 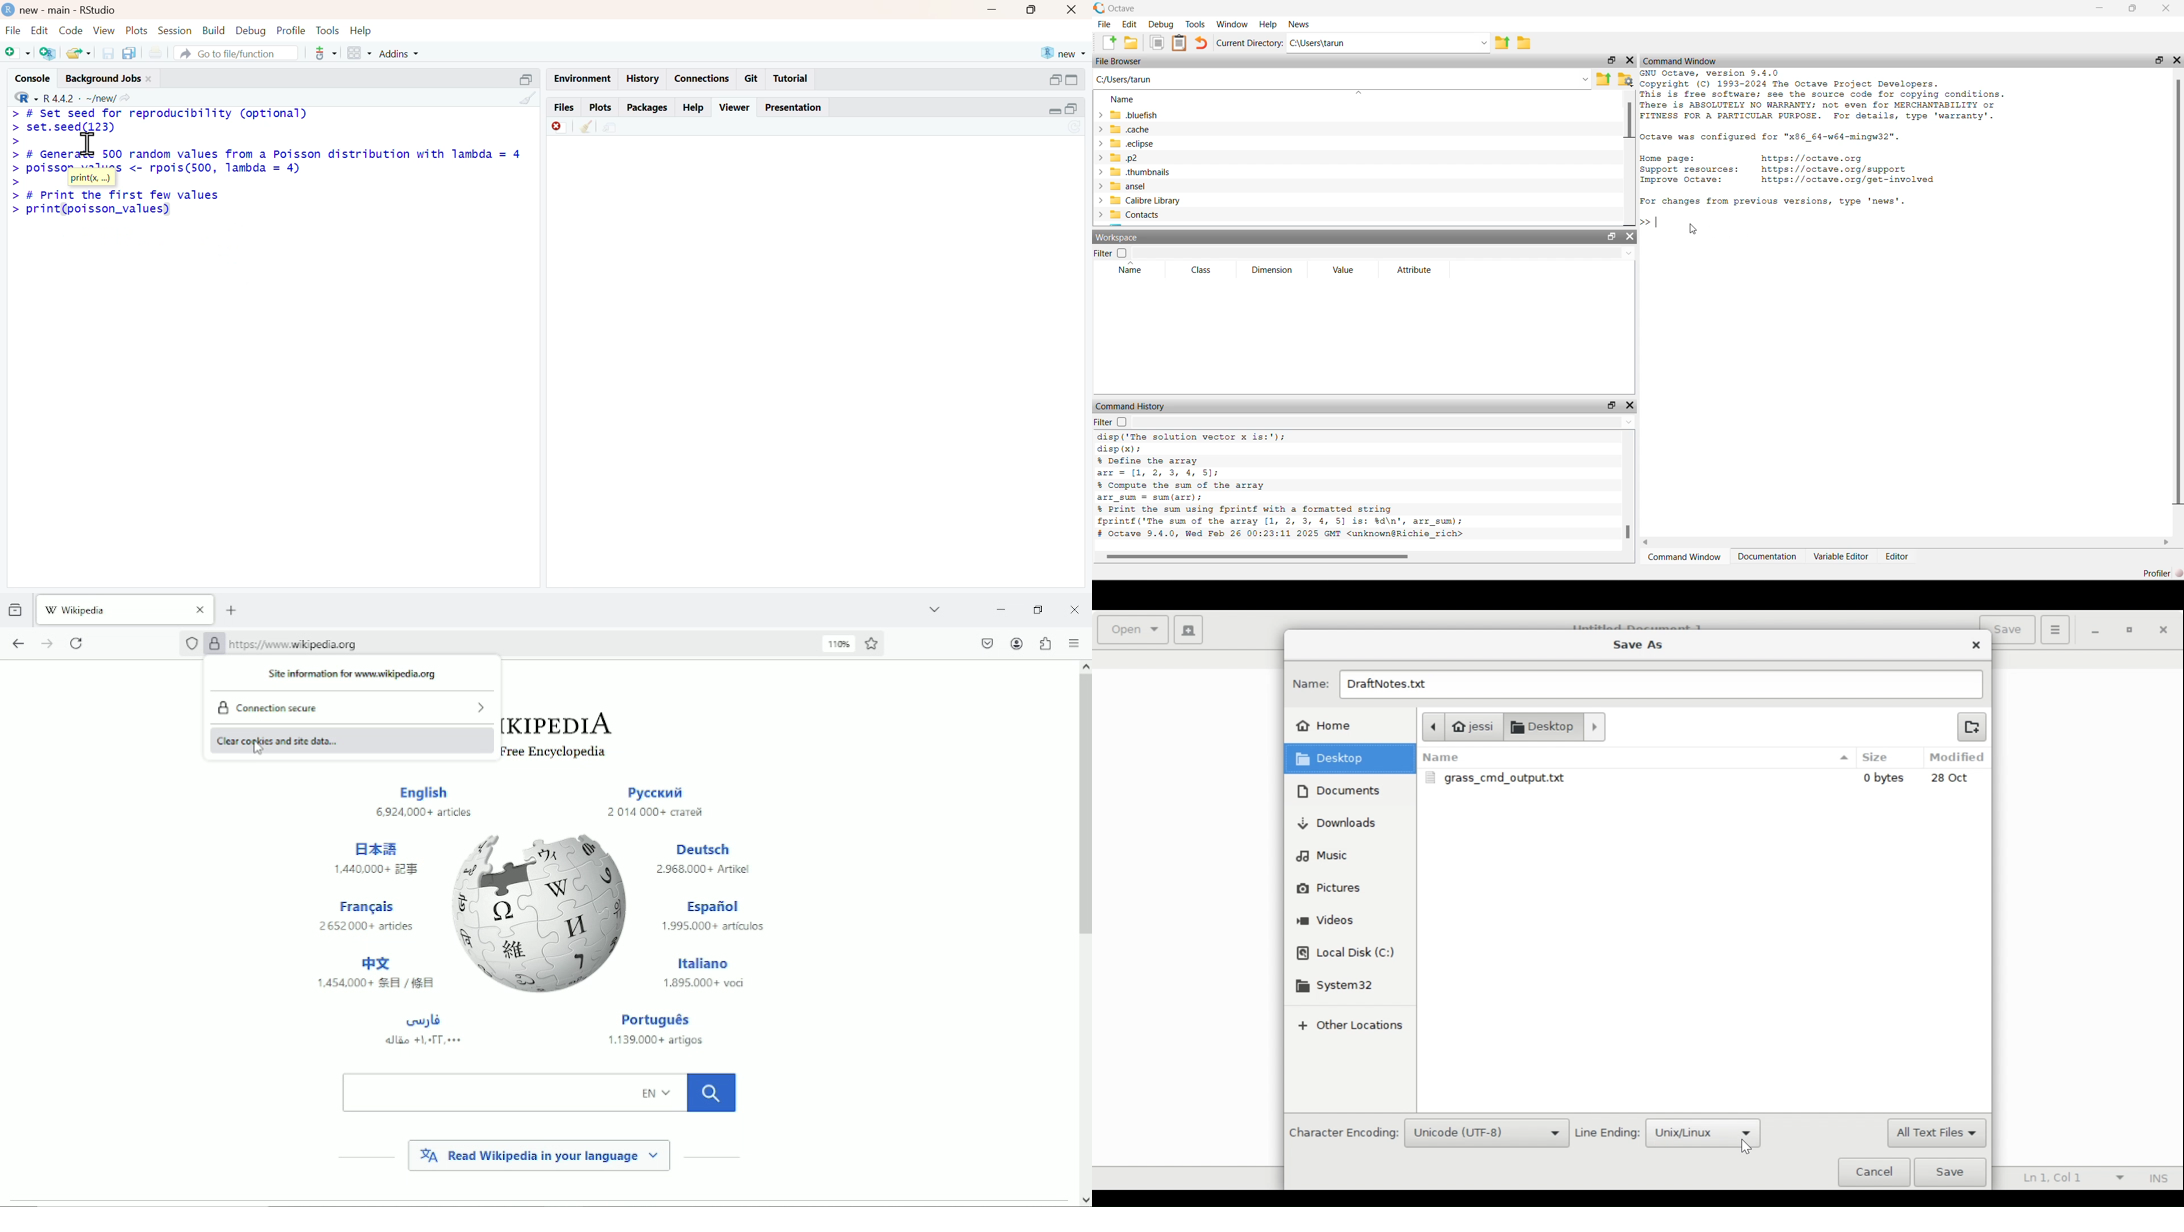 What do you see at coordinates (1660, 222) in the screenshot?
I see `Tap text` at bounding box center [1660, 222].